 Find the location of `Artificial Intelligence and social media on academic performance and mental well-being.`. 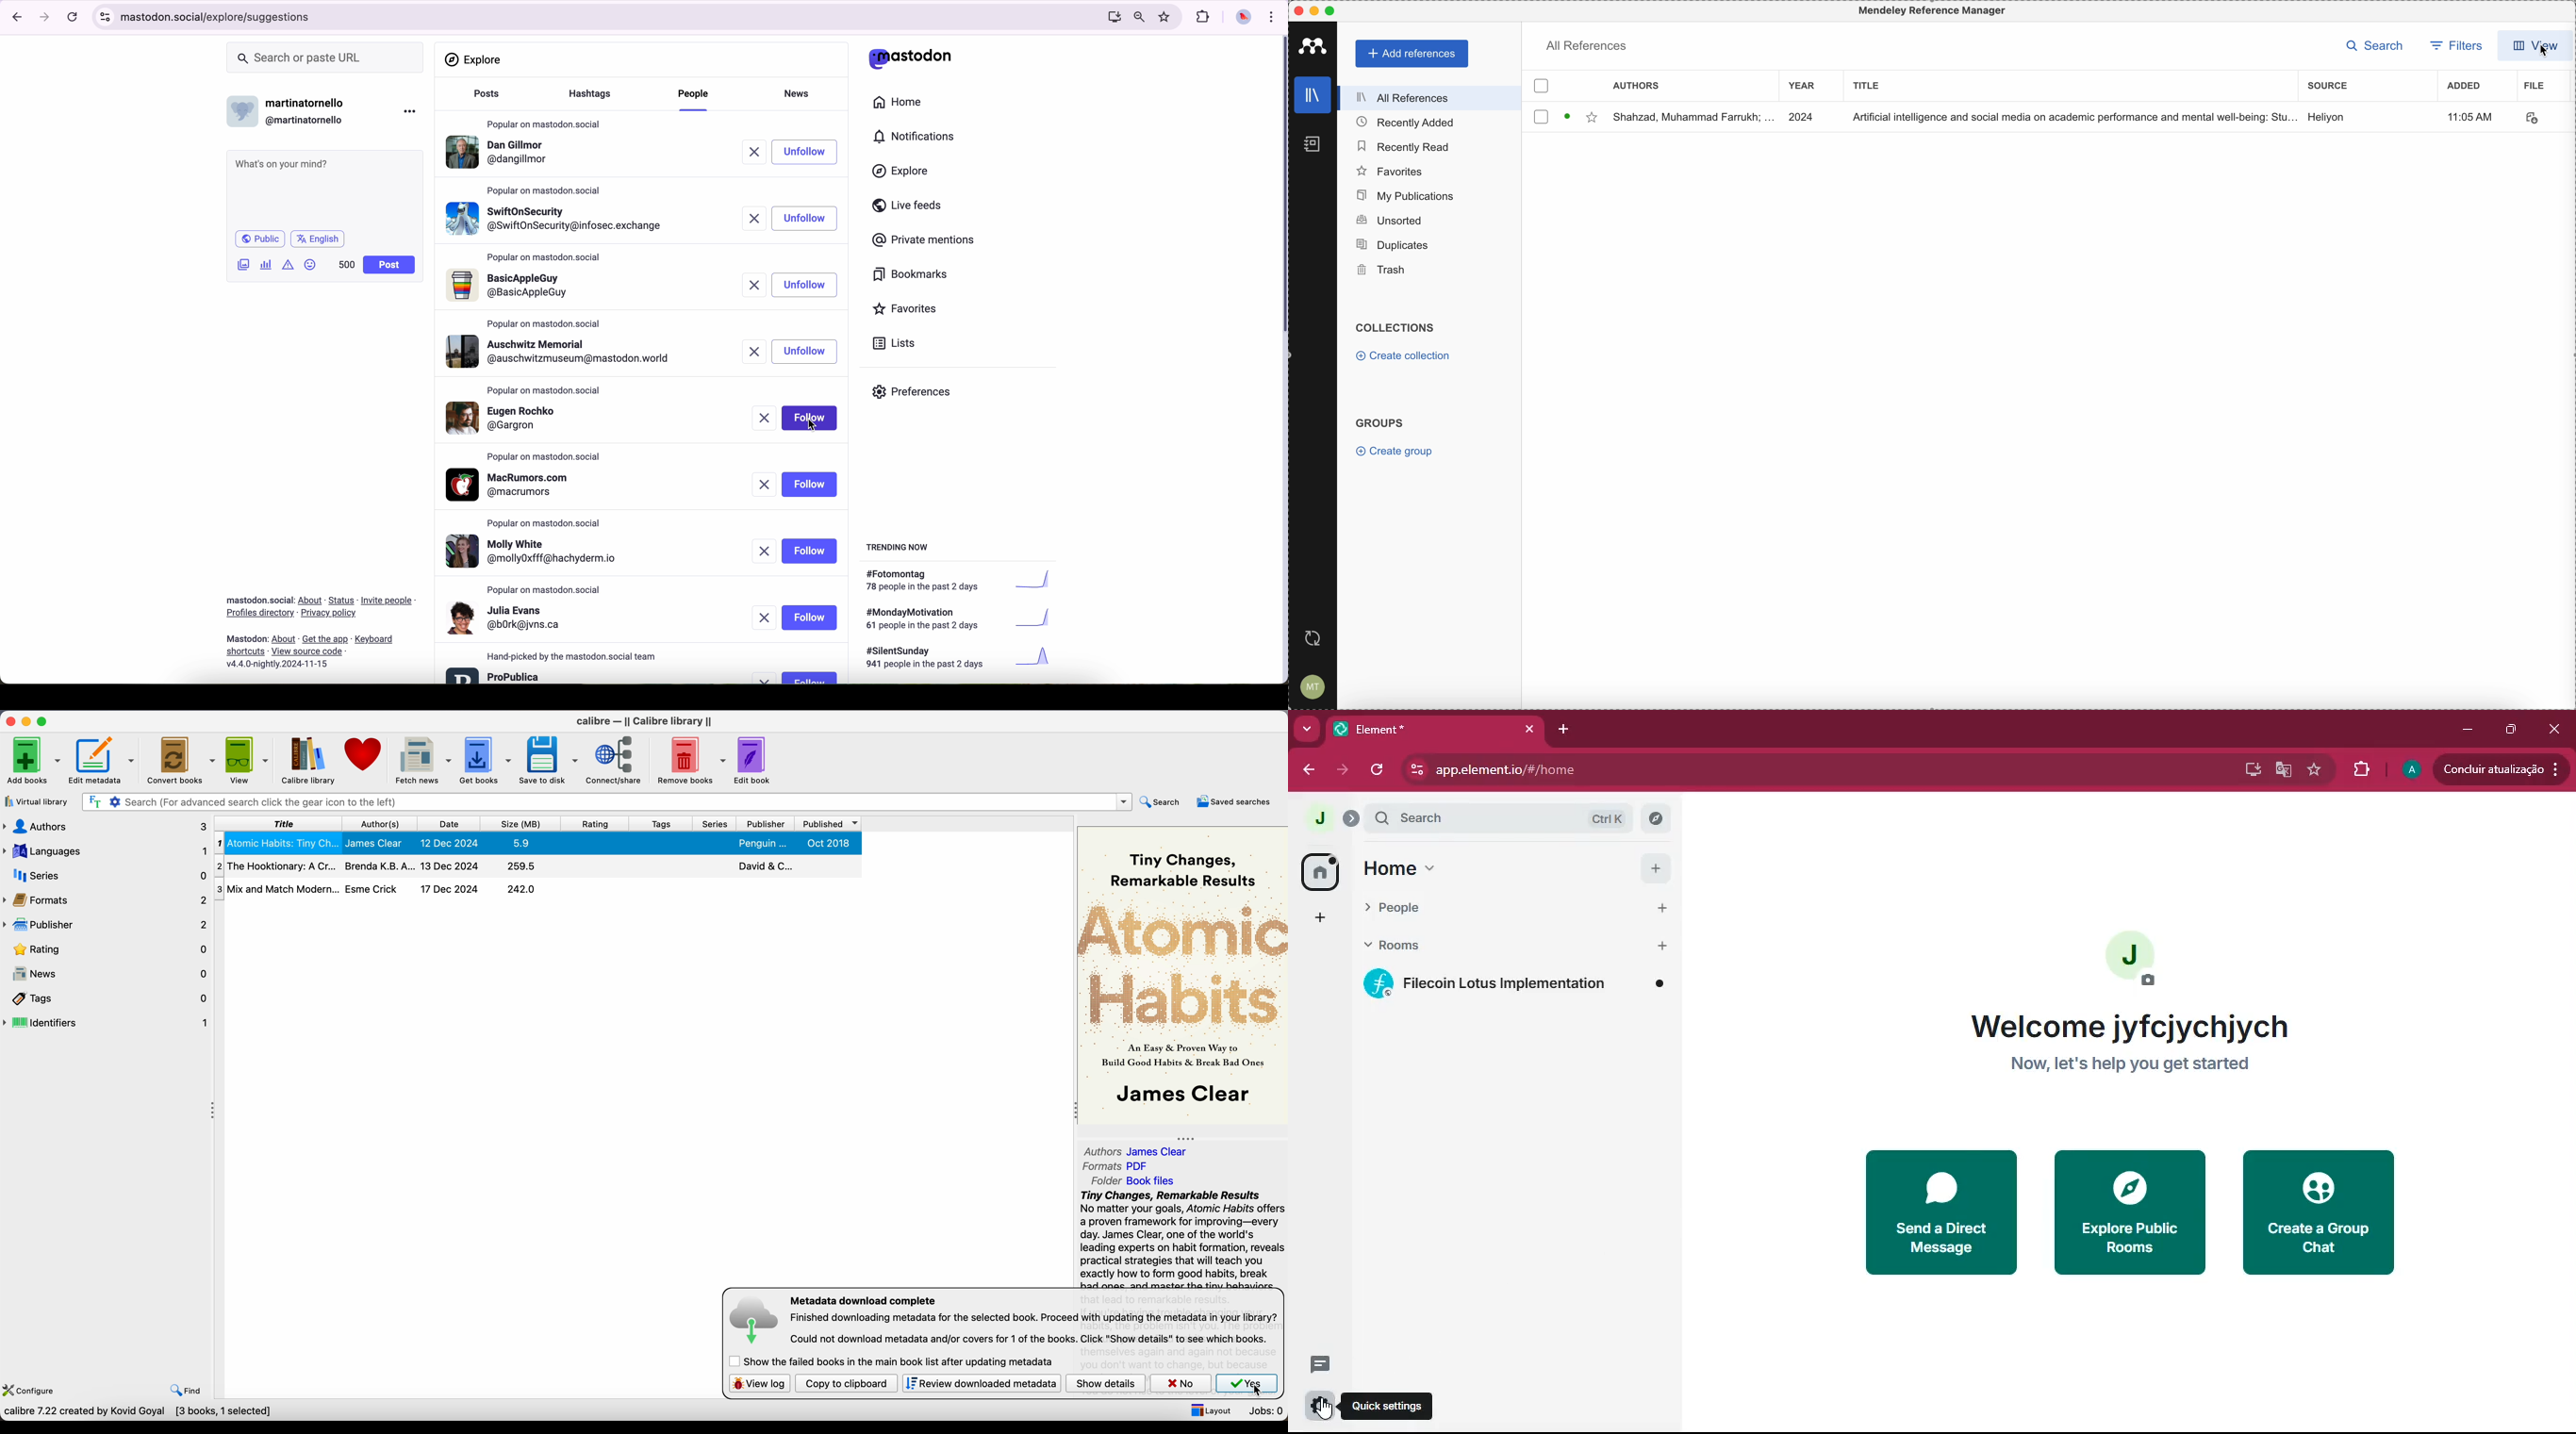

Artificial Intelligence and social media on academic performance and mental well-being. is located at coordinates (2073, 118).